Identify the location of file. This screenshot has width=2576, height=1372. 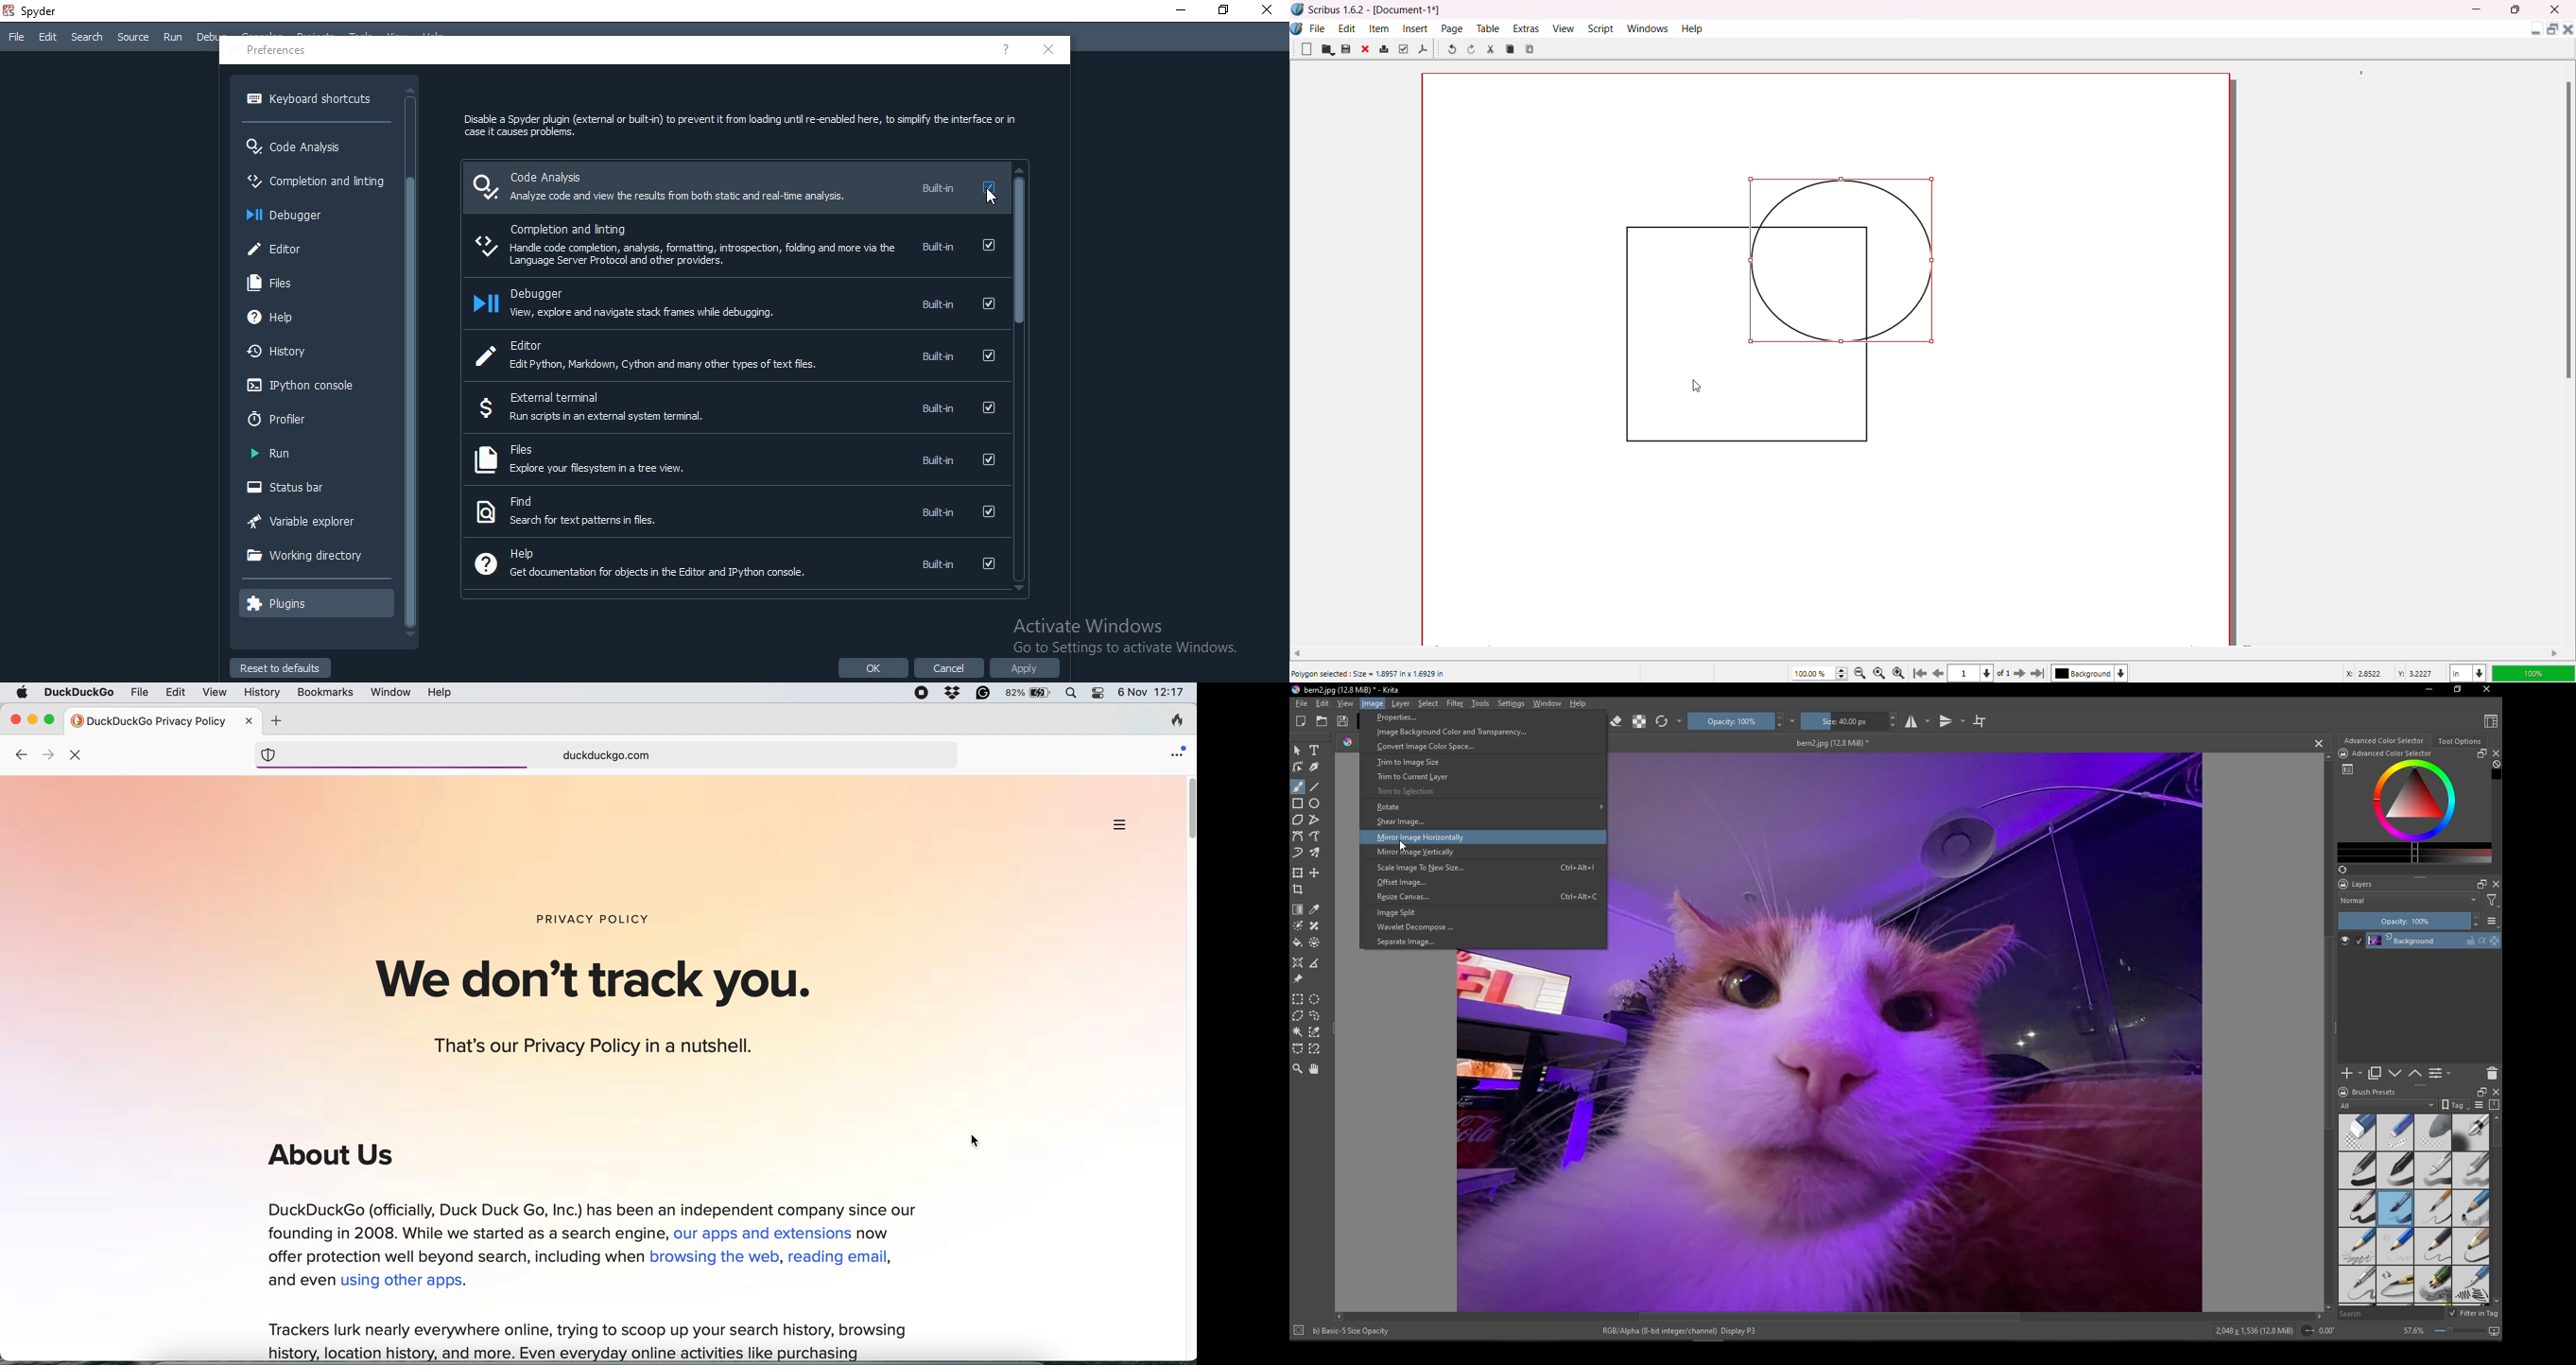
(141, 692).